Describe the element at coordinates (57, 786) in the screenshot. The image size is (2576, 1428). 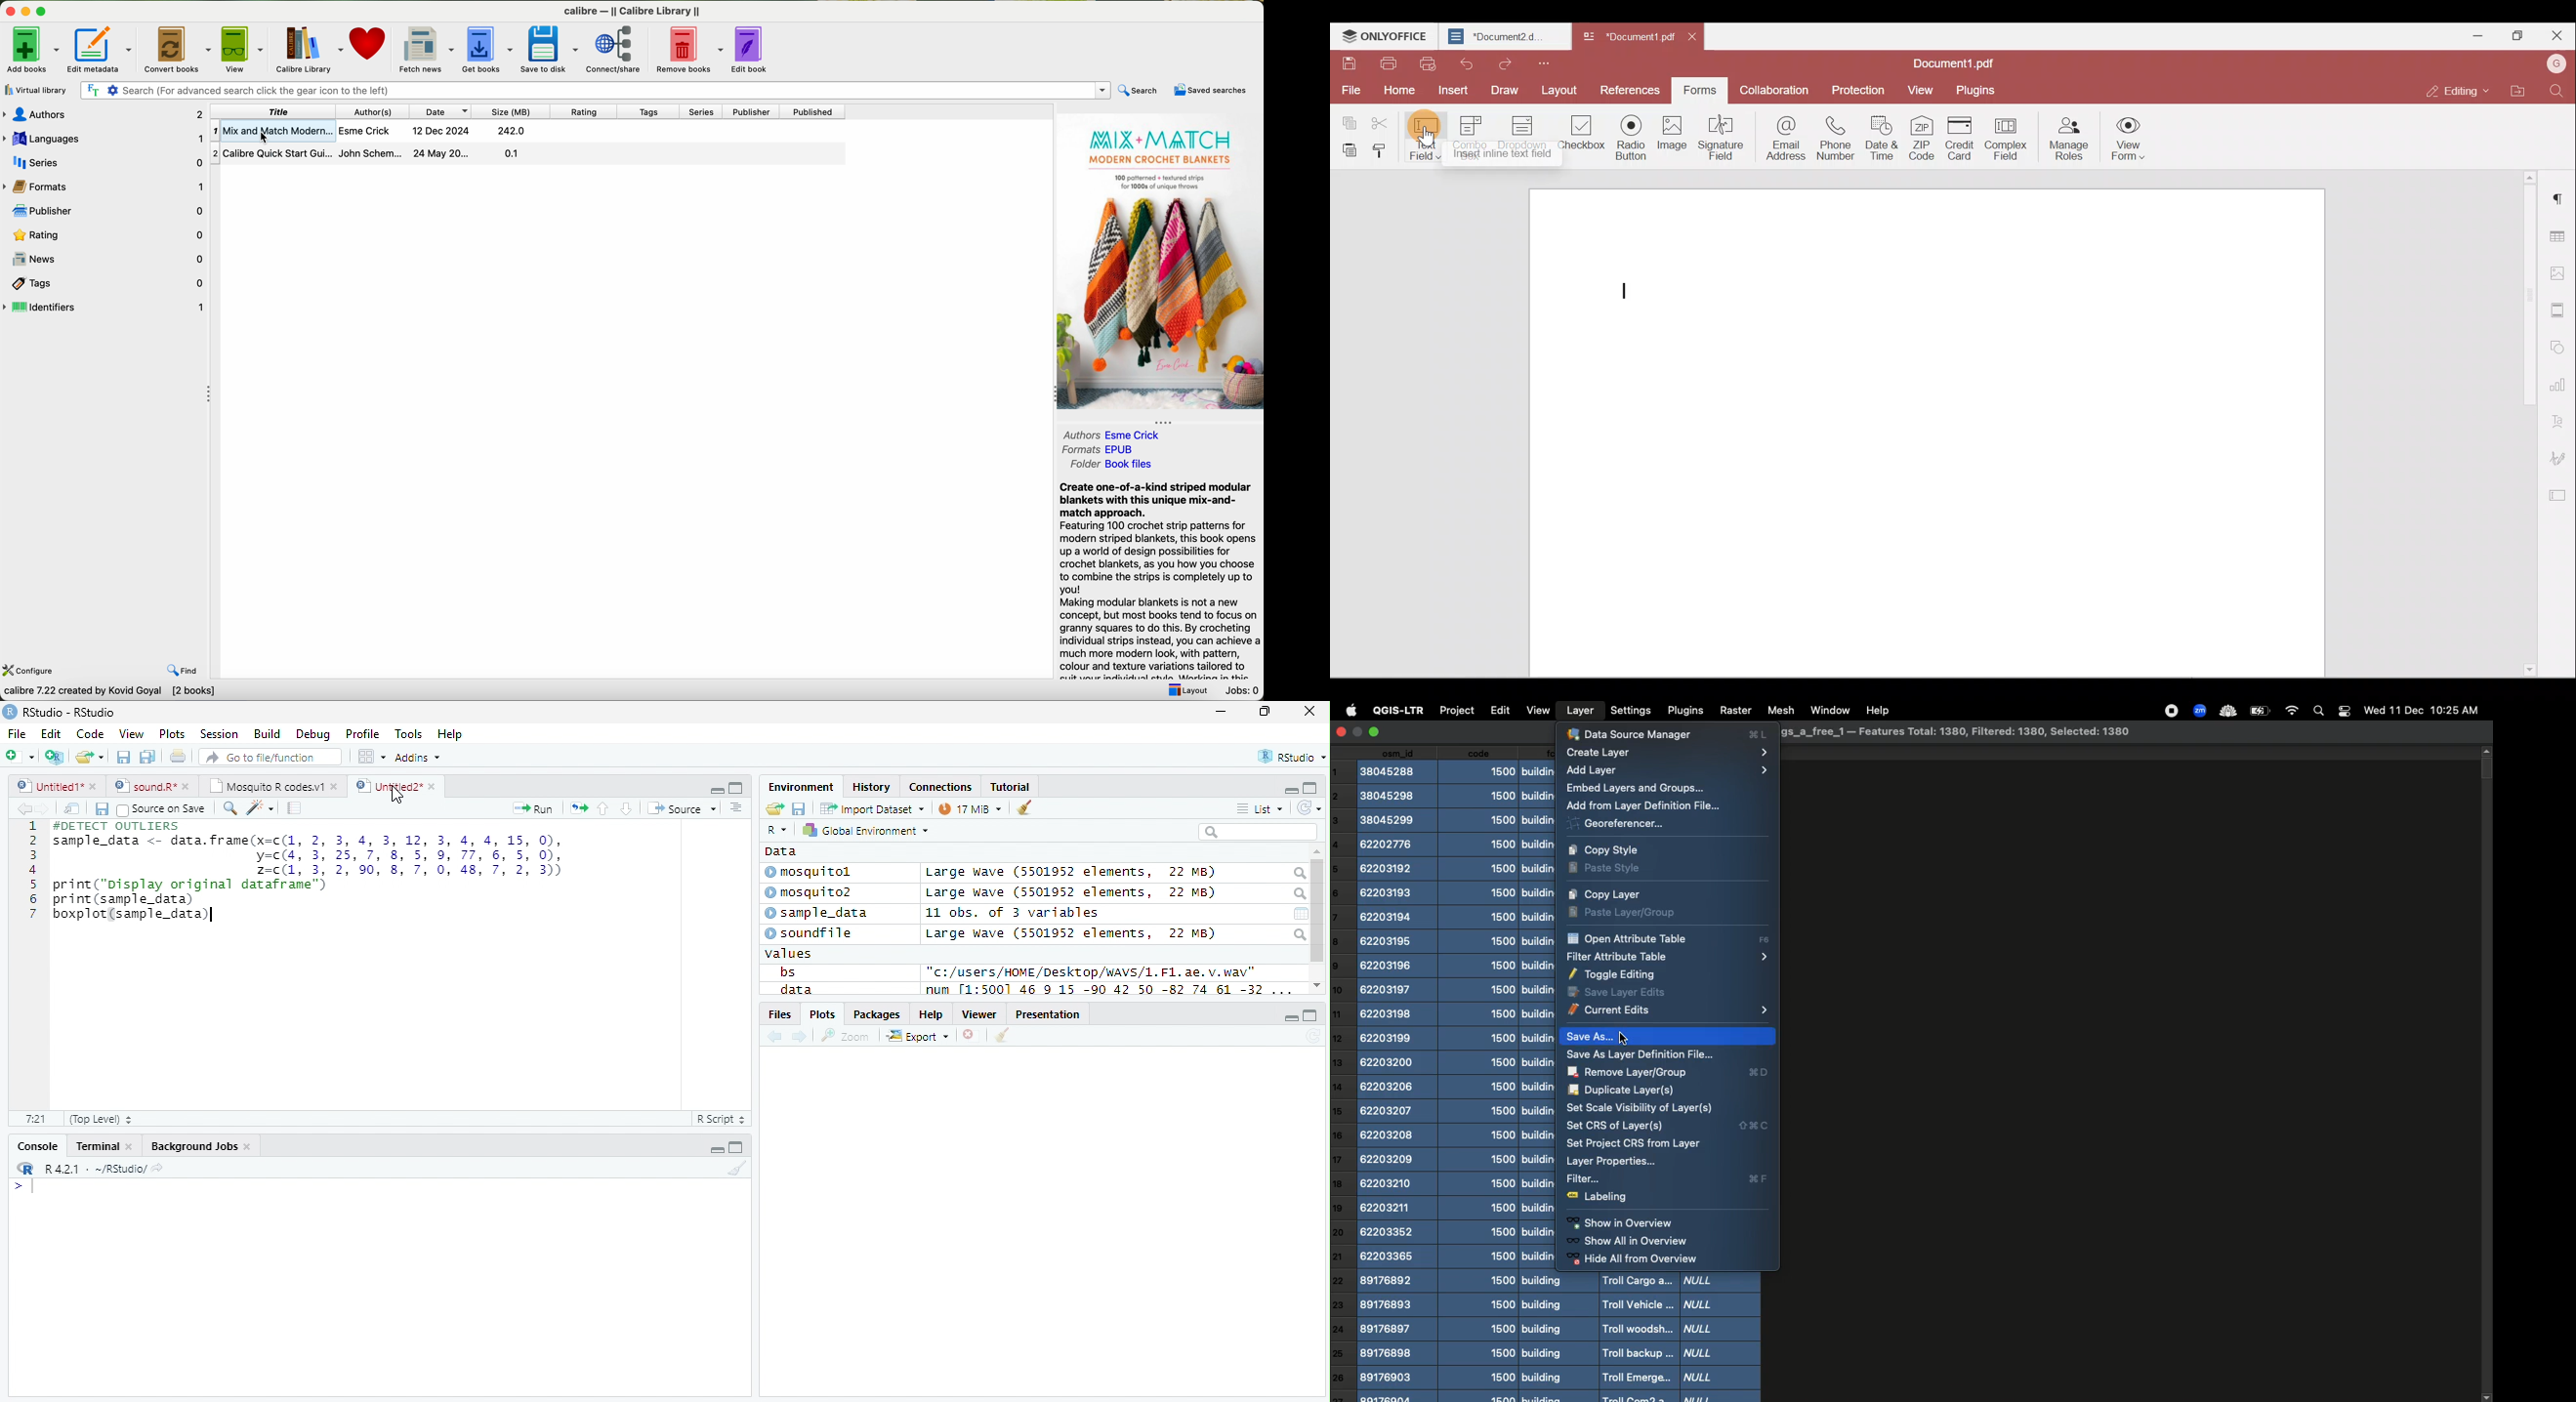
I see `Untitied1*` at that location.